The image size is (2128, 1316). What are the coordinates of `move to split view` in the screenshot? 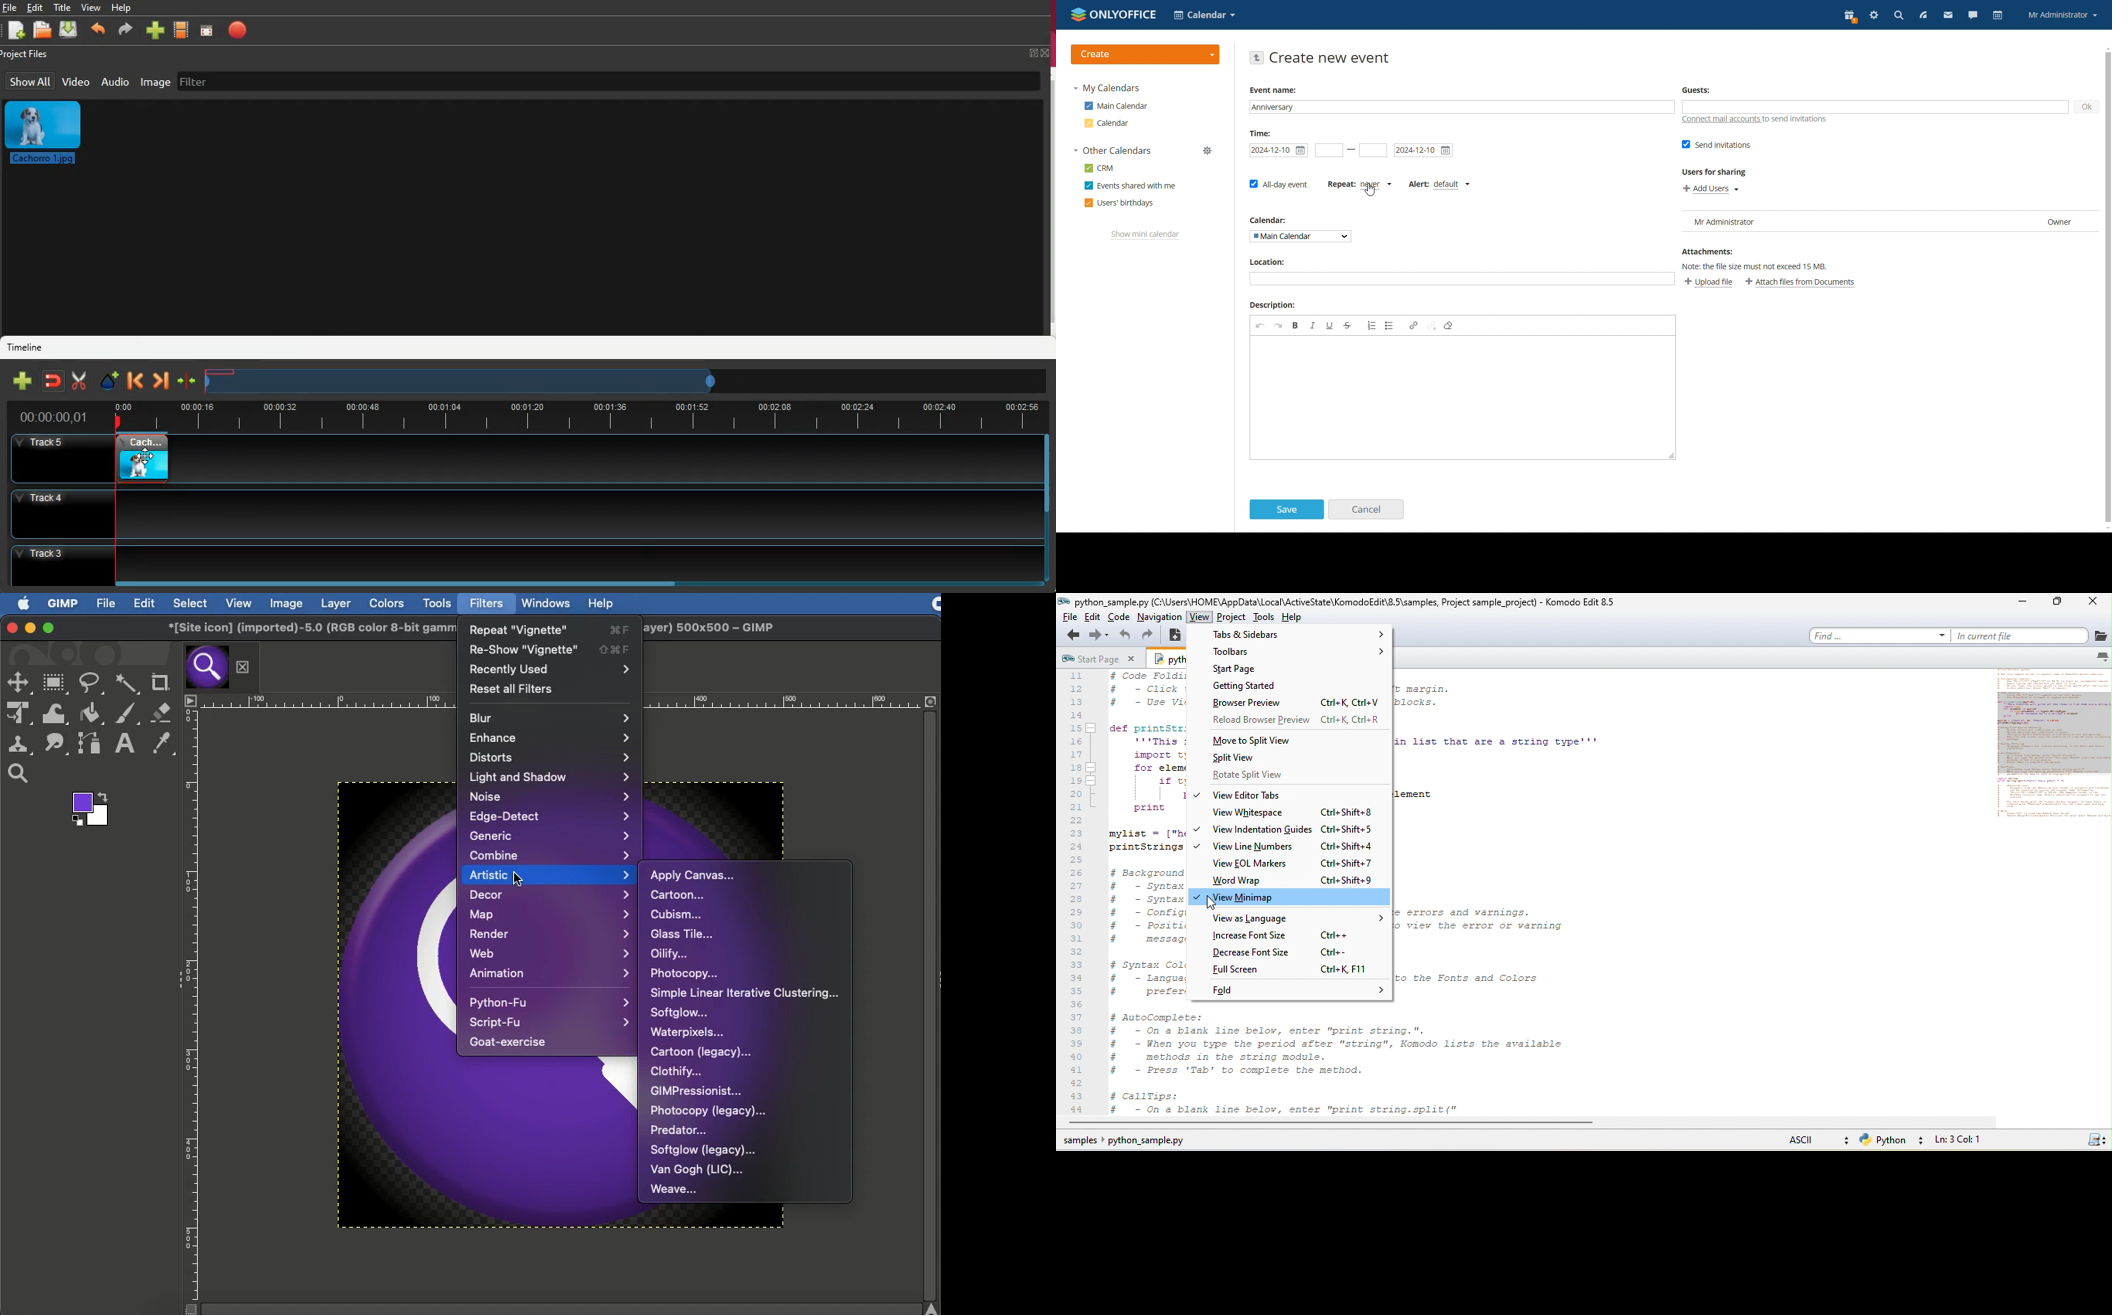 It's located at (1258, 737).